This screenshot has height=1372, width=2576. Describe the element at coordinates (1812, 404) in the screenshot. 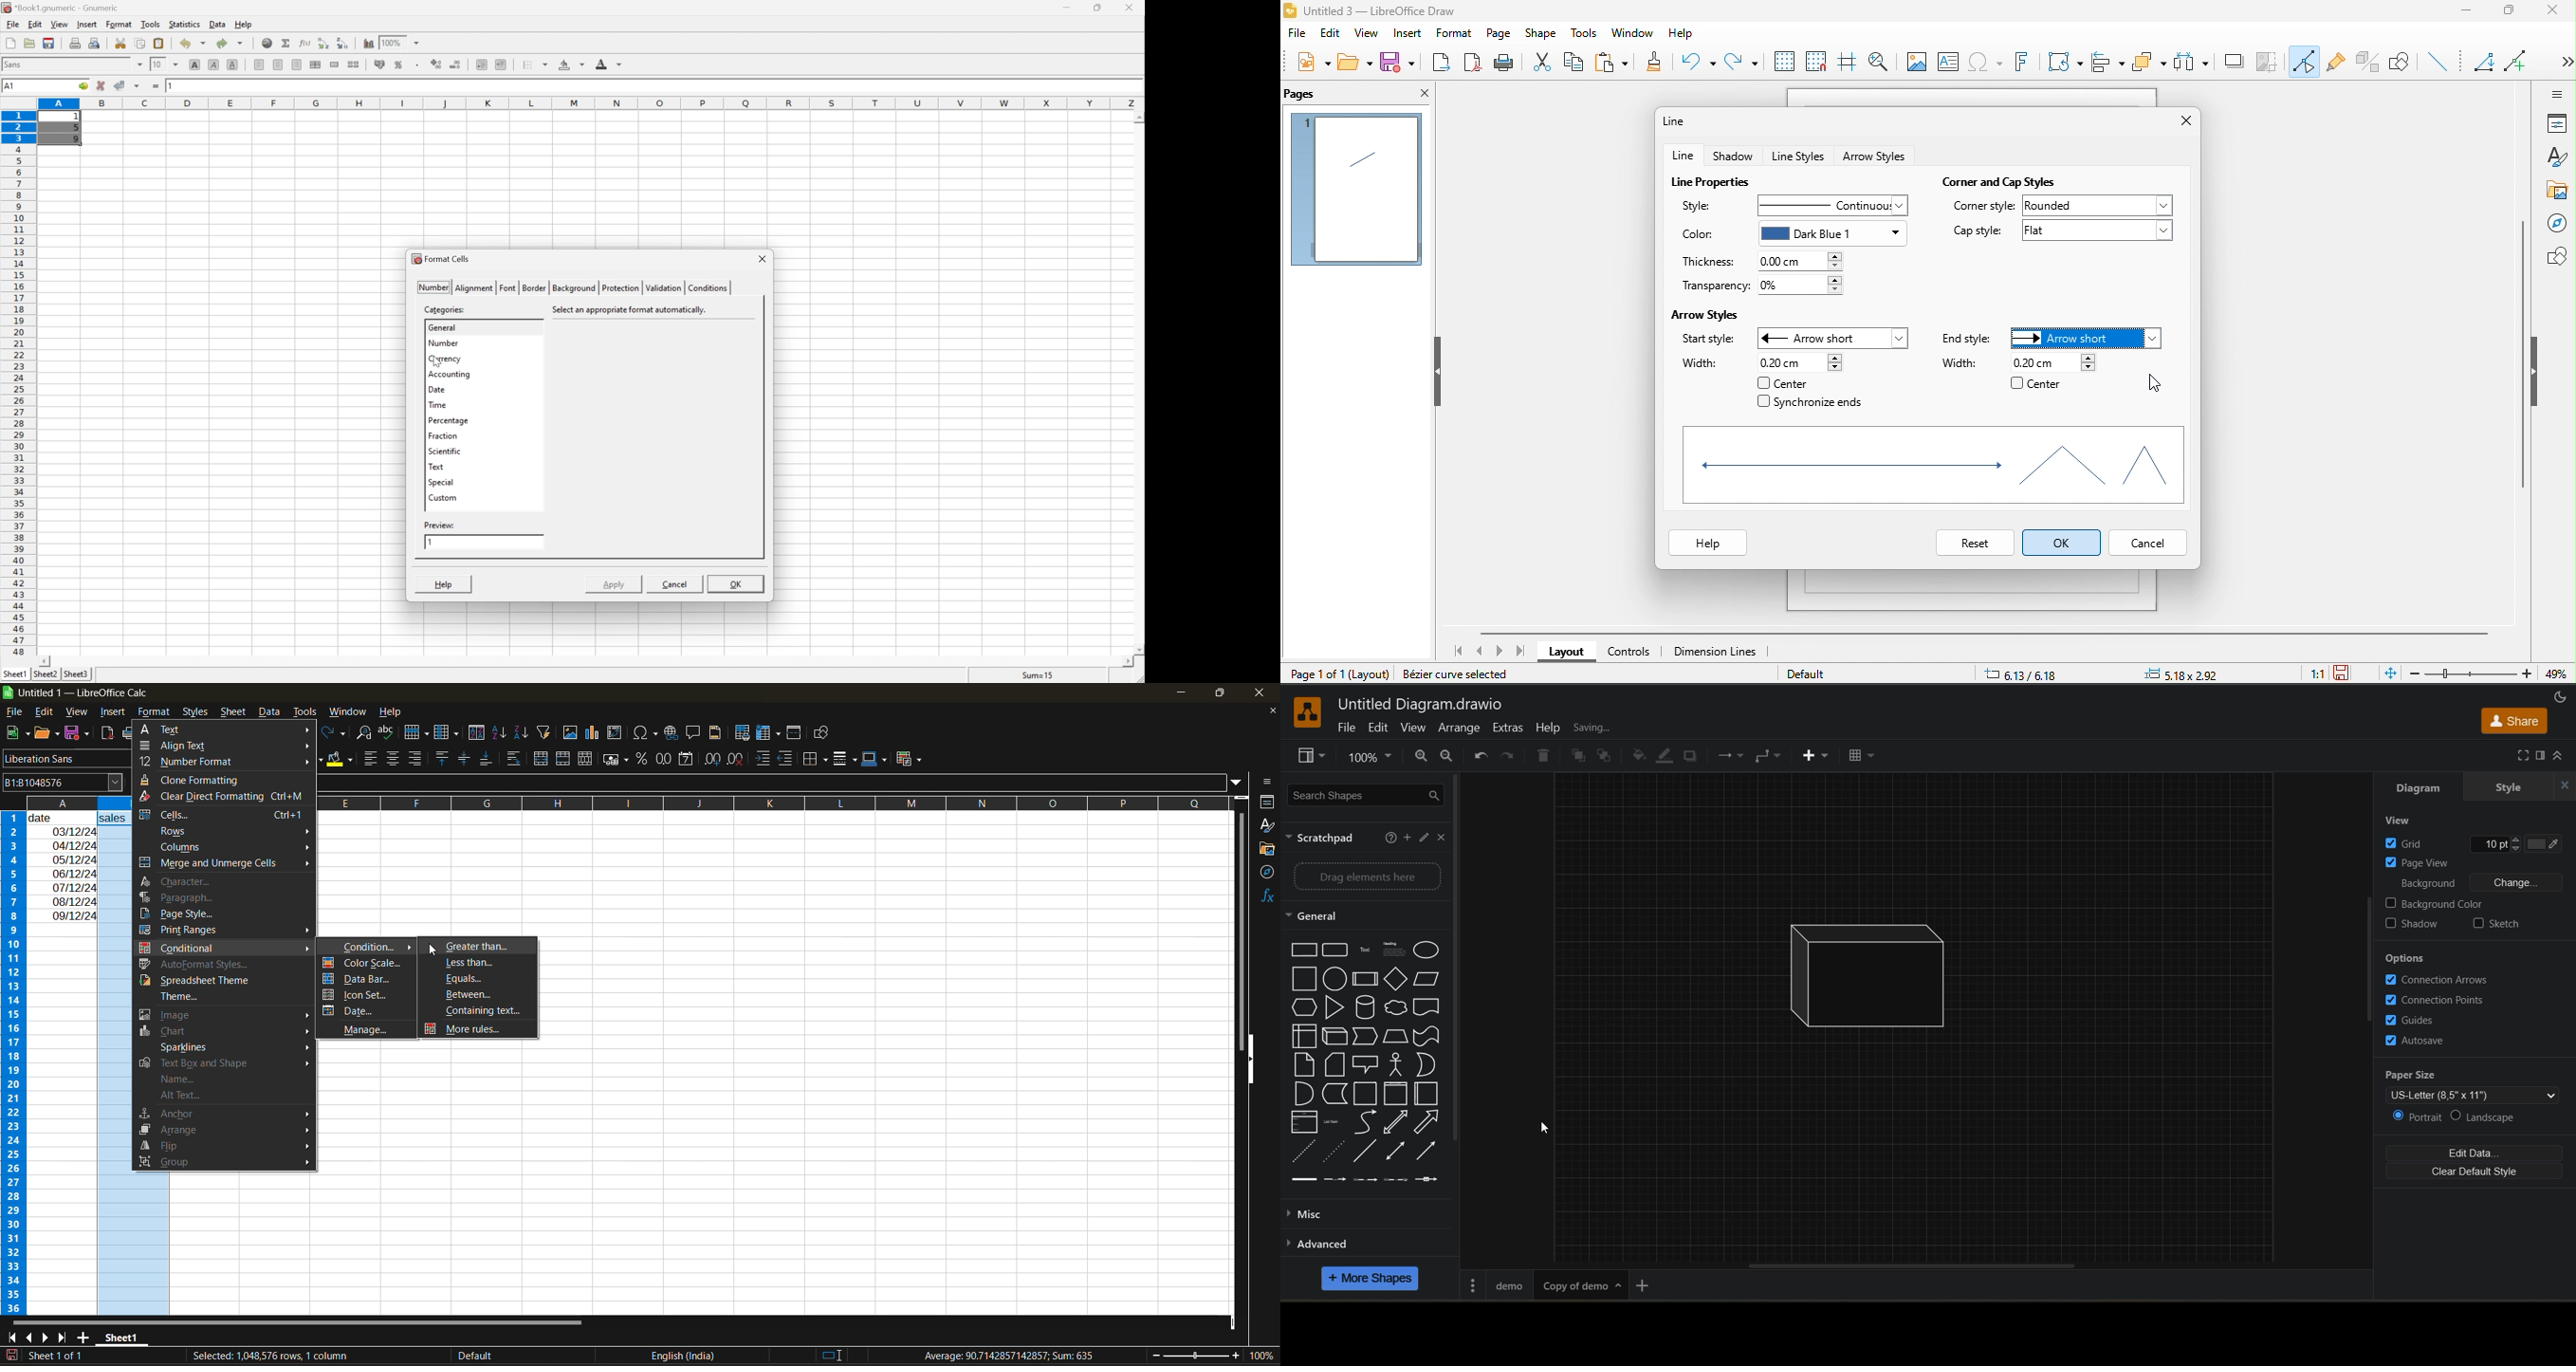

I see `synchronize ends` at that location.